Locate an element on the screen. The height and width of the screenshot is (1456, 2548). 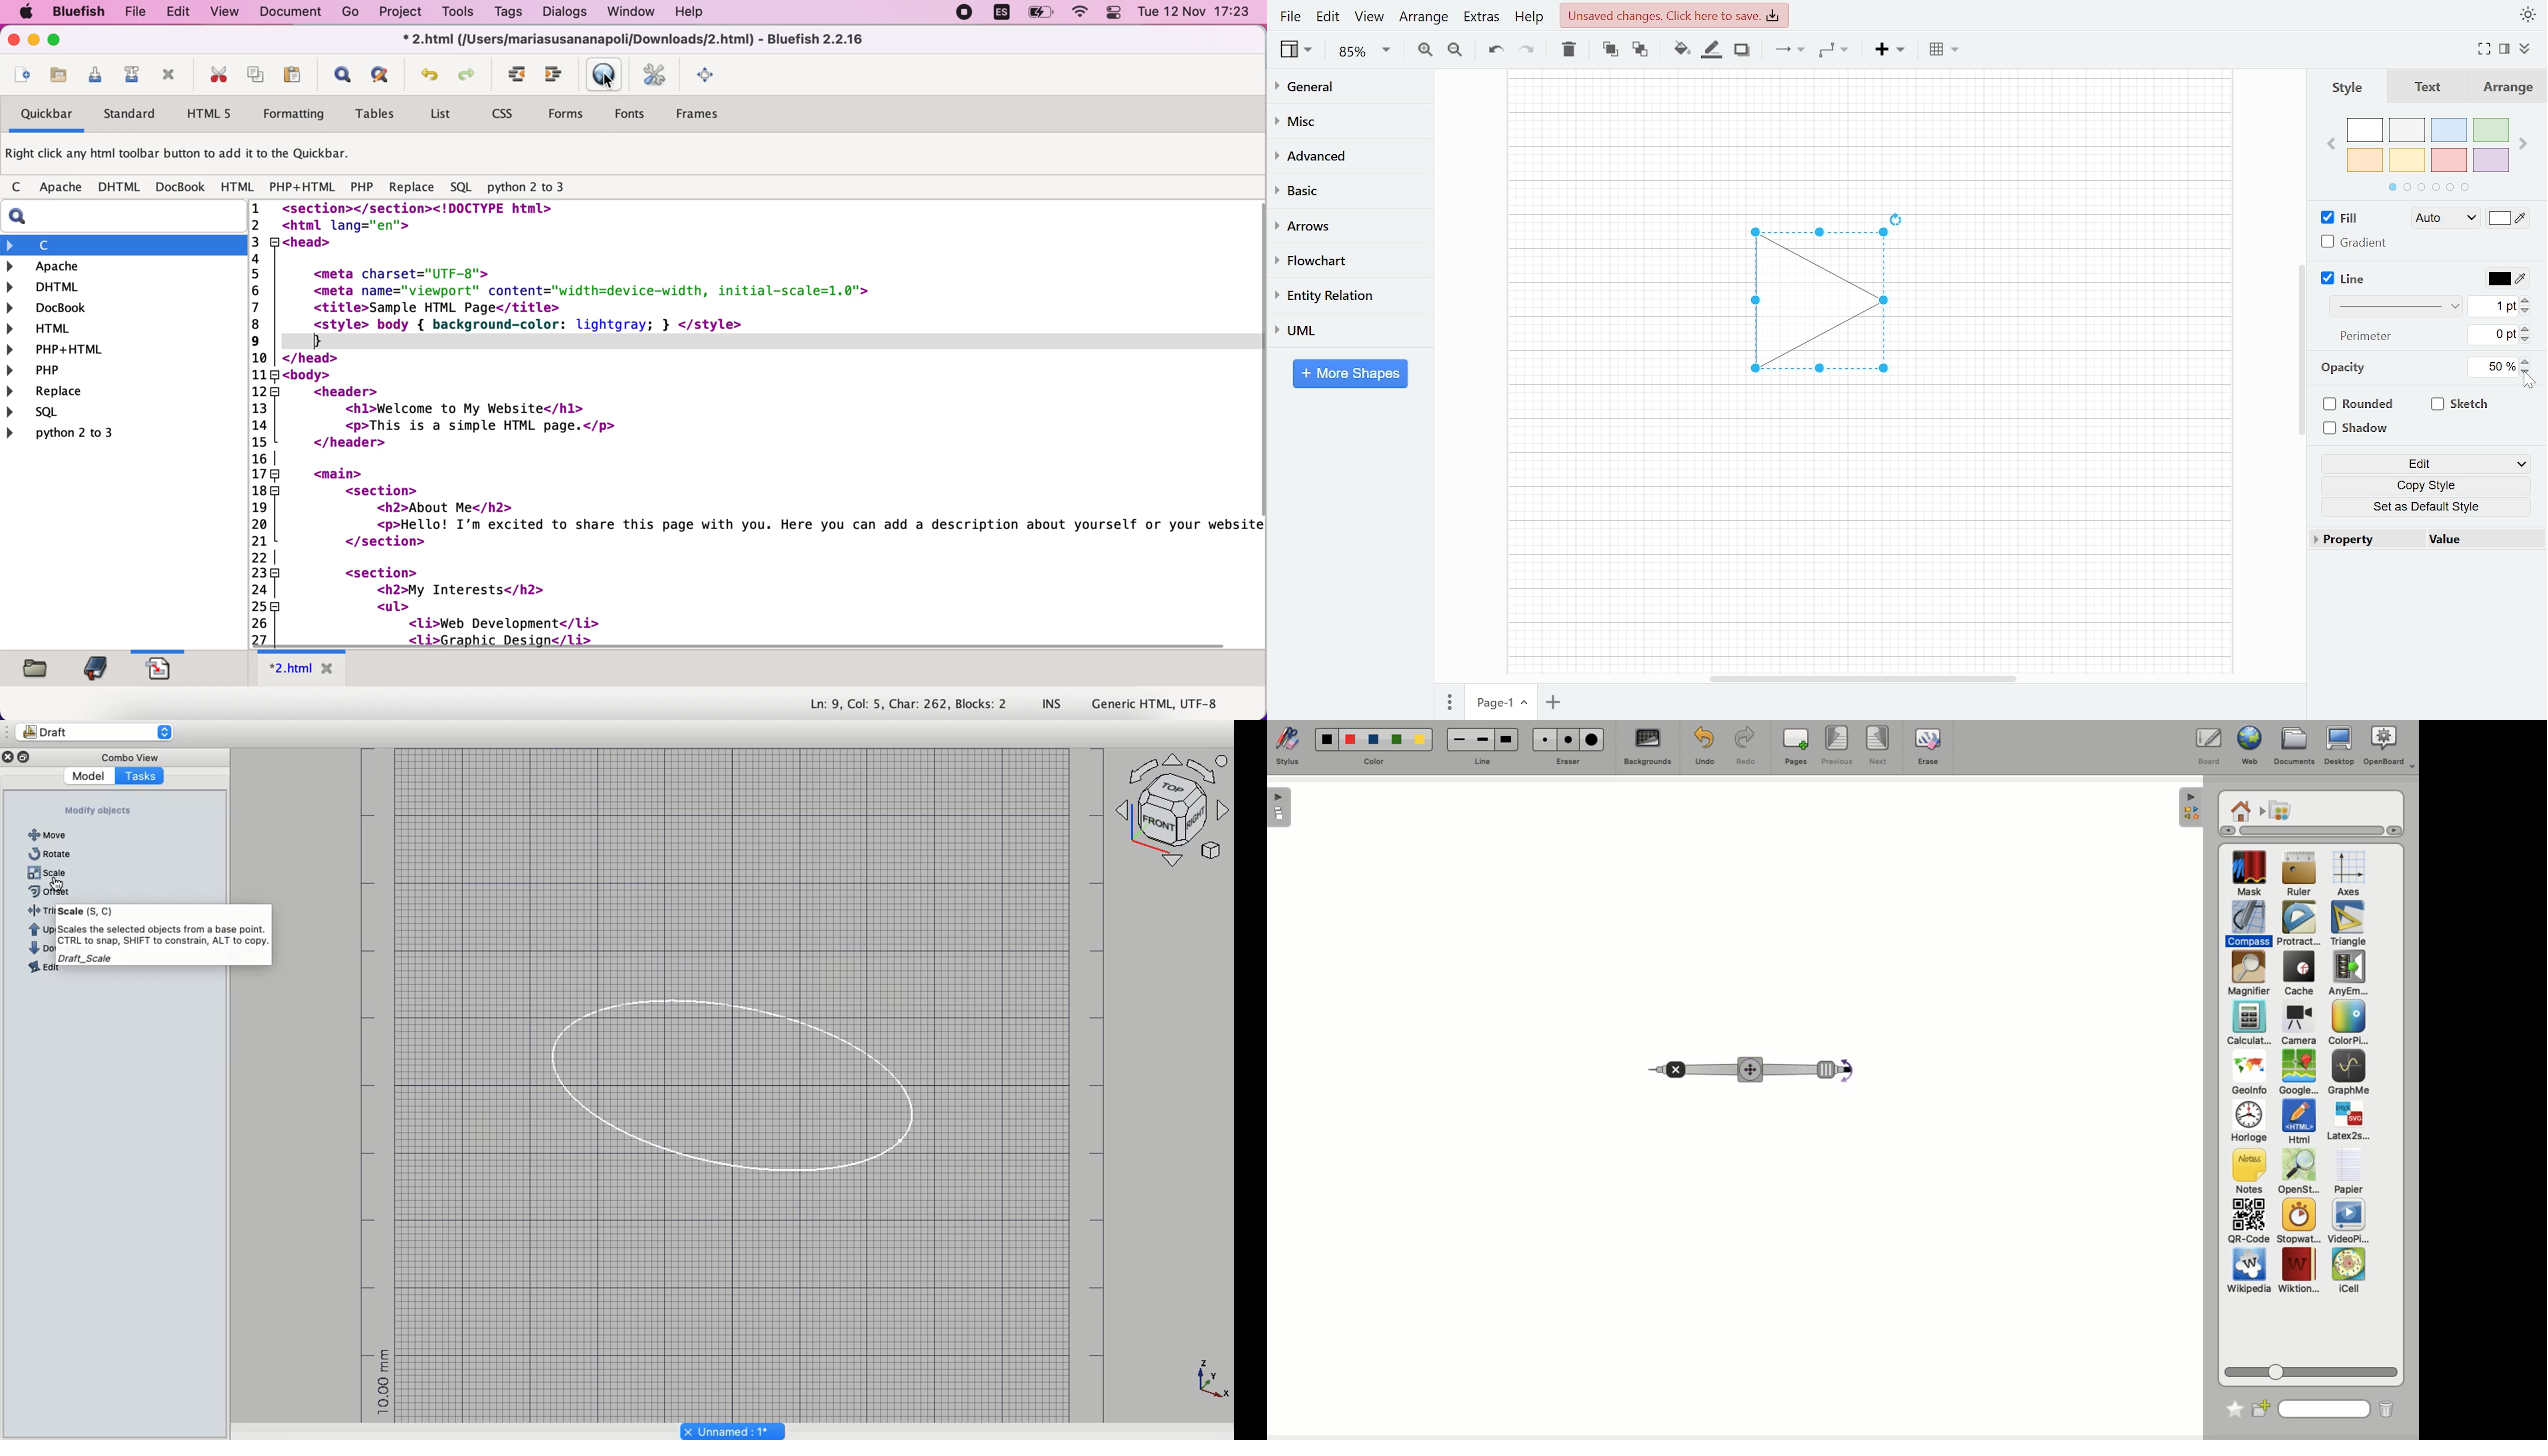
Wikipedia is located at coordinates (2249, 1274).